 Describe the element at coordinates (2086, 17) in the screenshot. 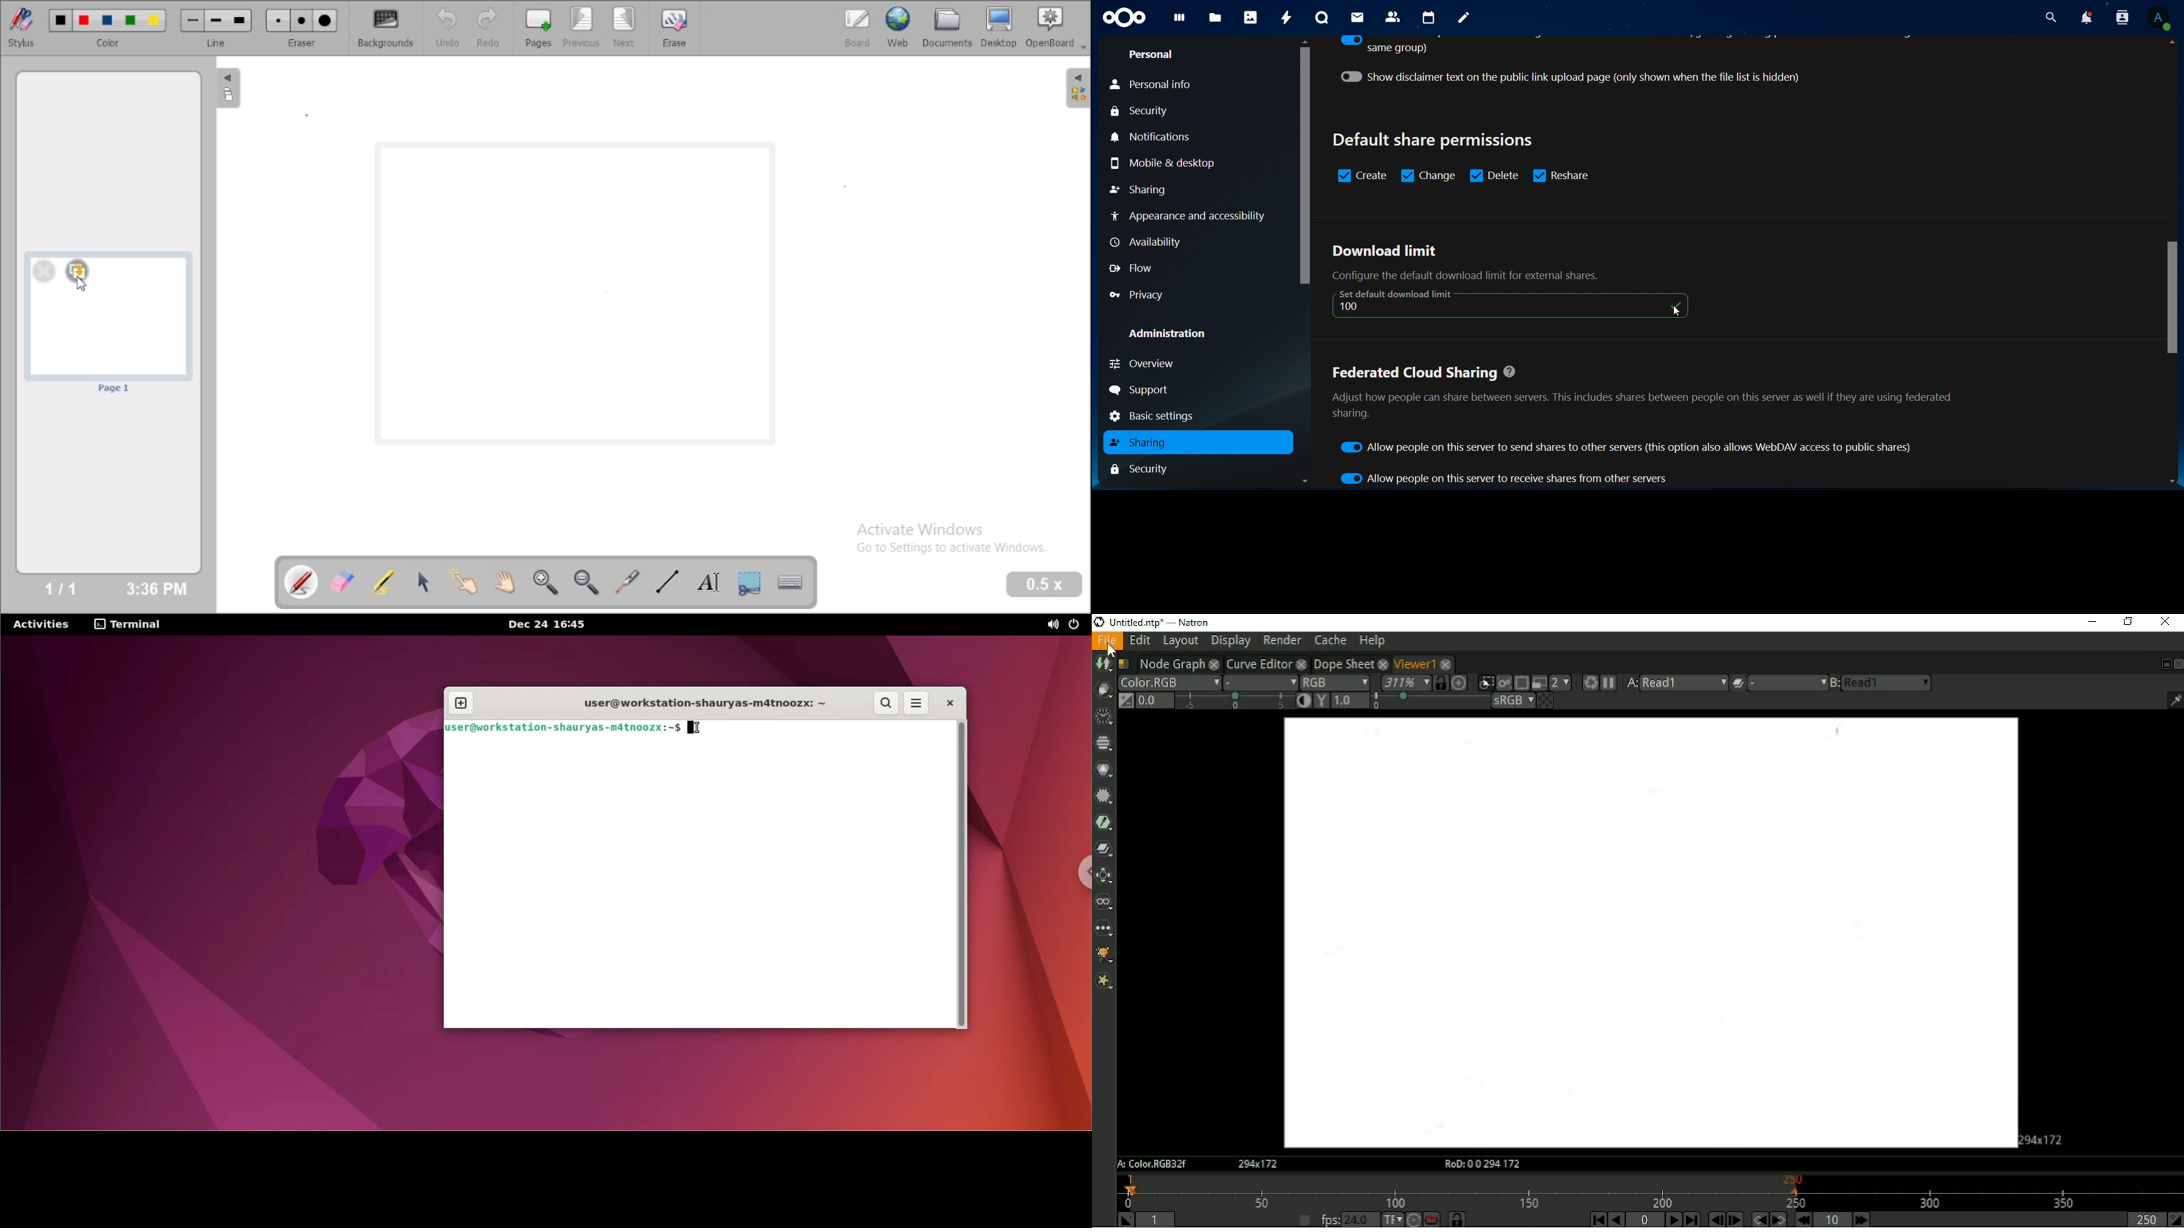

I see `notifications` at that location.